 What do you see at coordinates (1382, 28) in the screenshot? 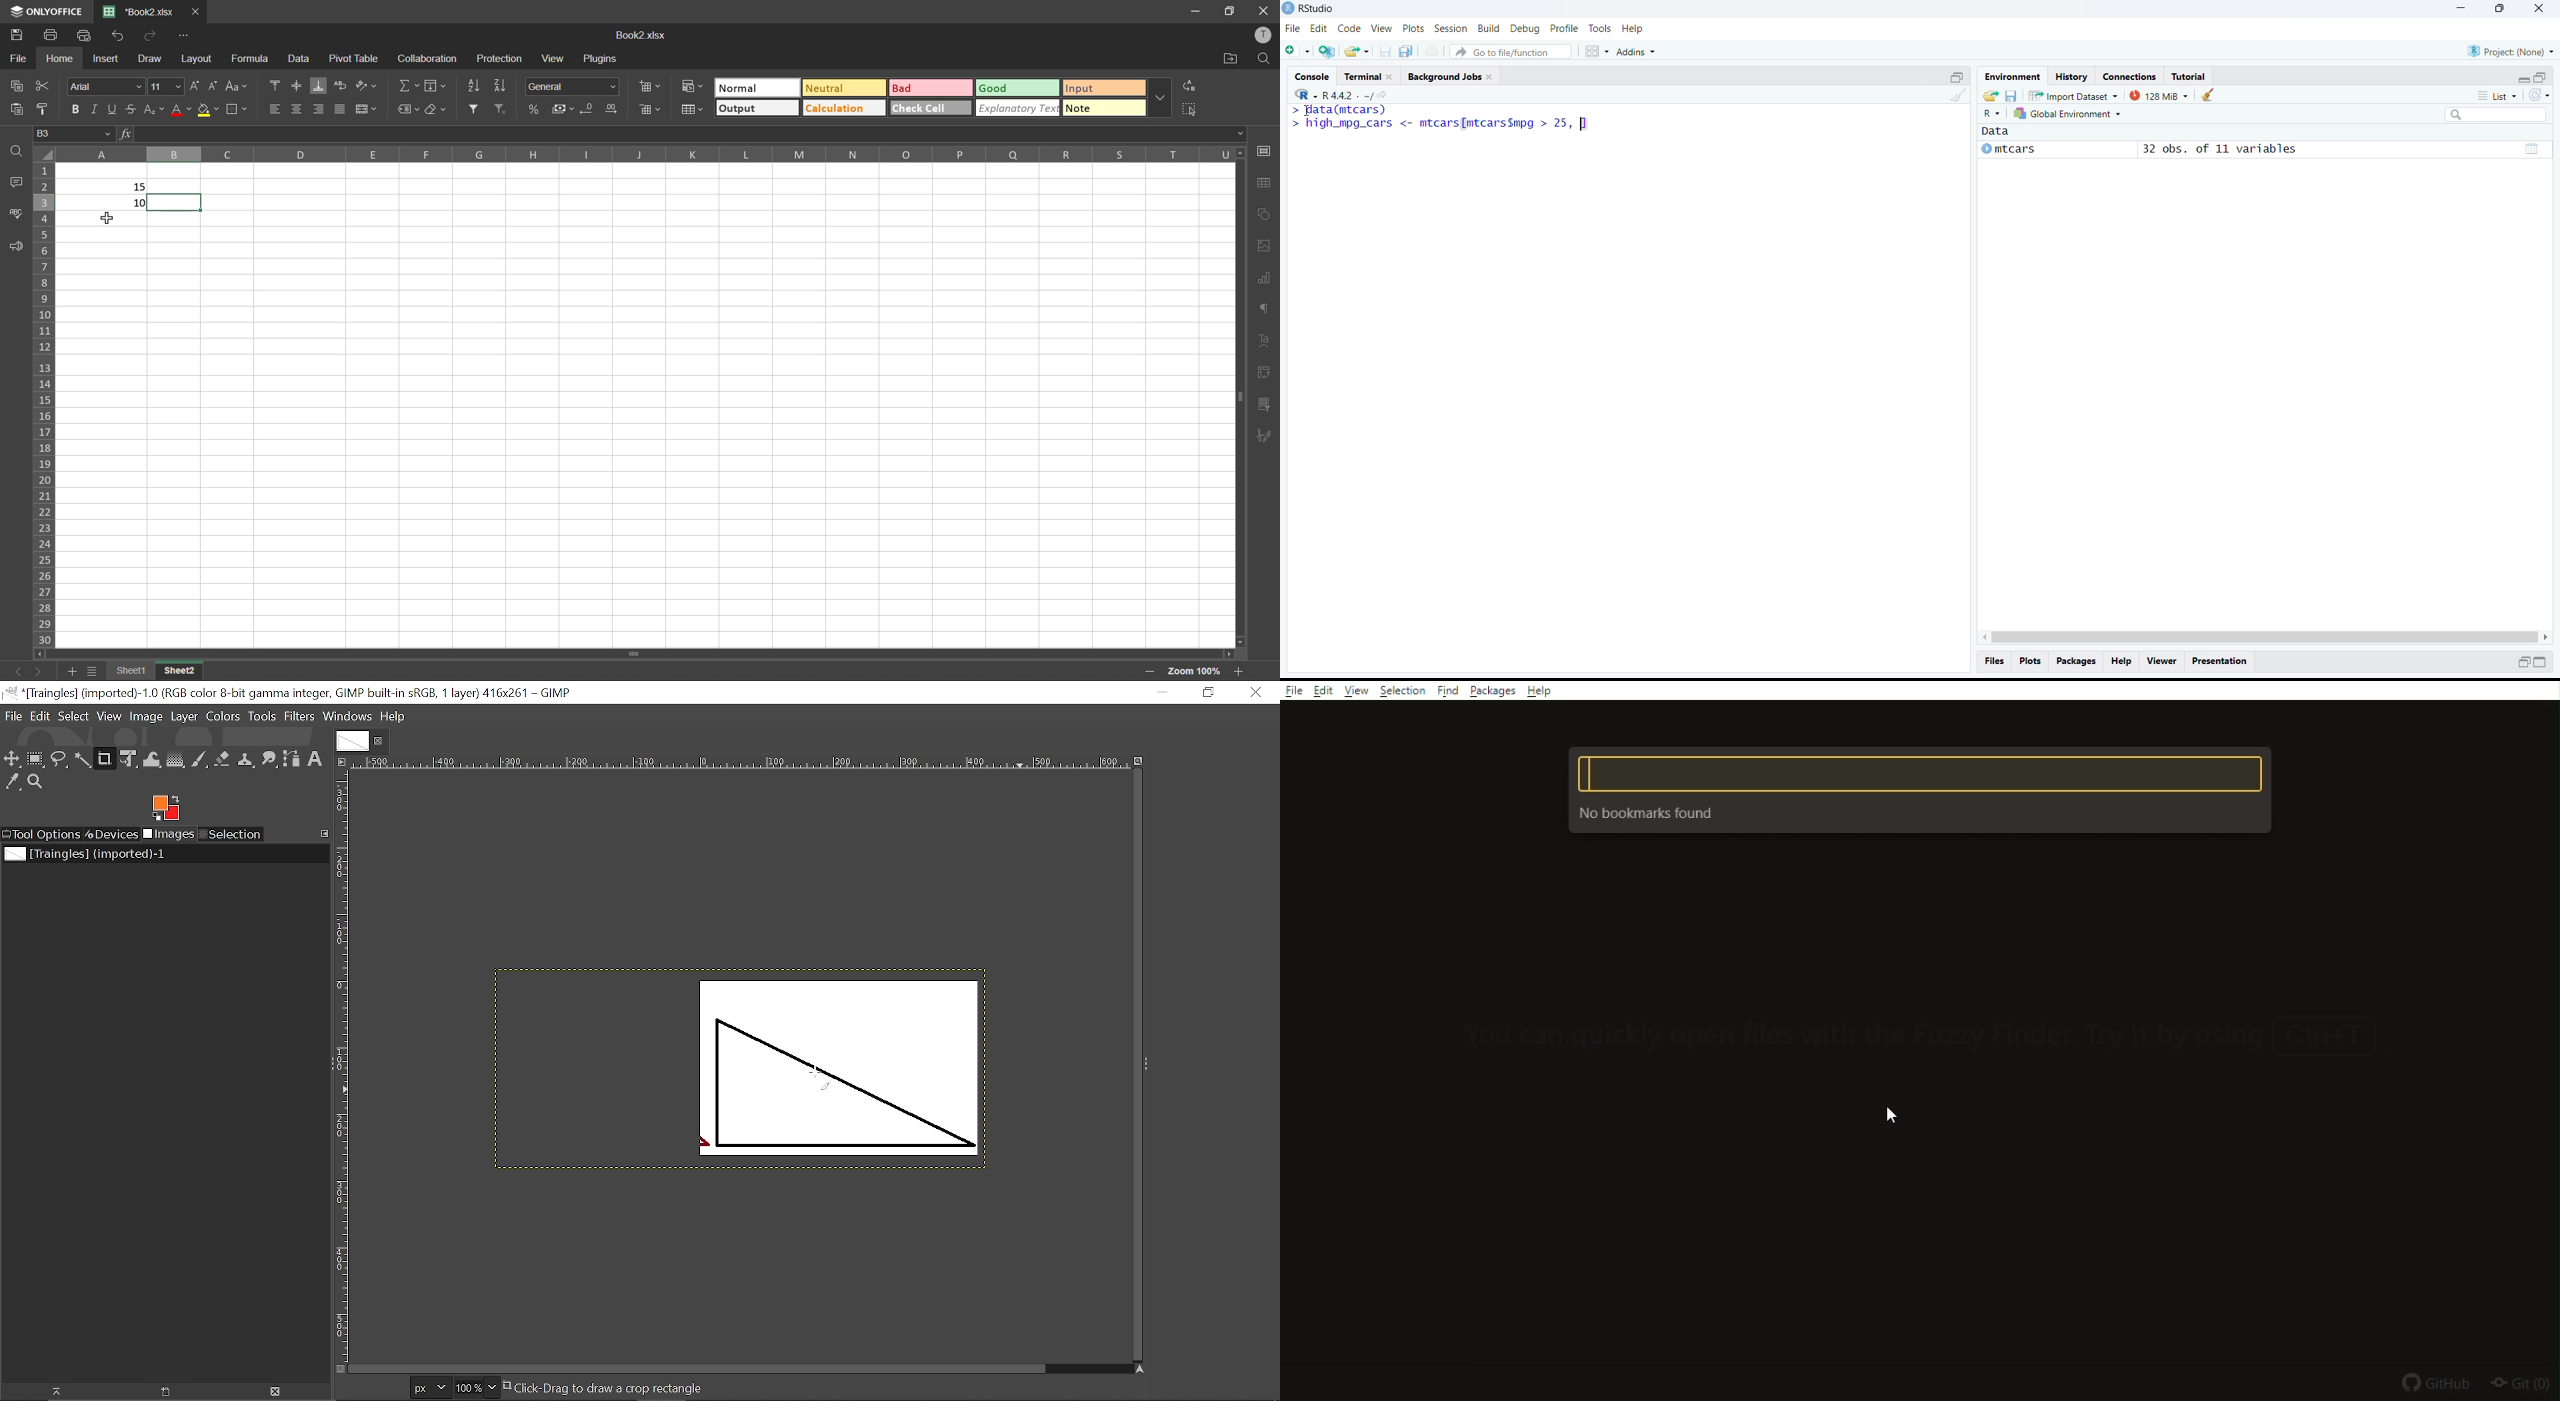
I see `View` at bounding box center [1382, 28].